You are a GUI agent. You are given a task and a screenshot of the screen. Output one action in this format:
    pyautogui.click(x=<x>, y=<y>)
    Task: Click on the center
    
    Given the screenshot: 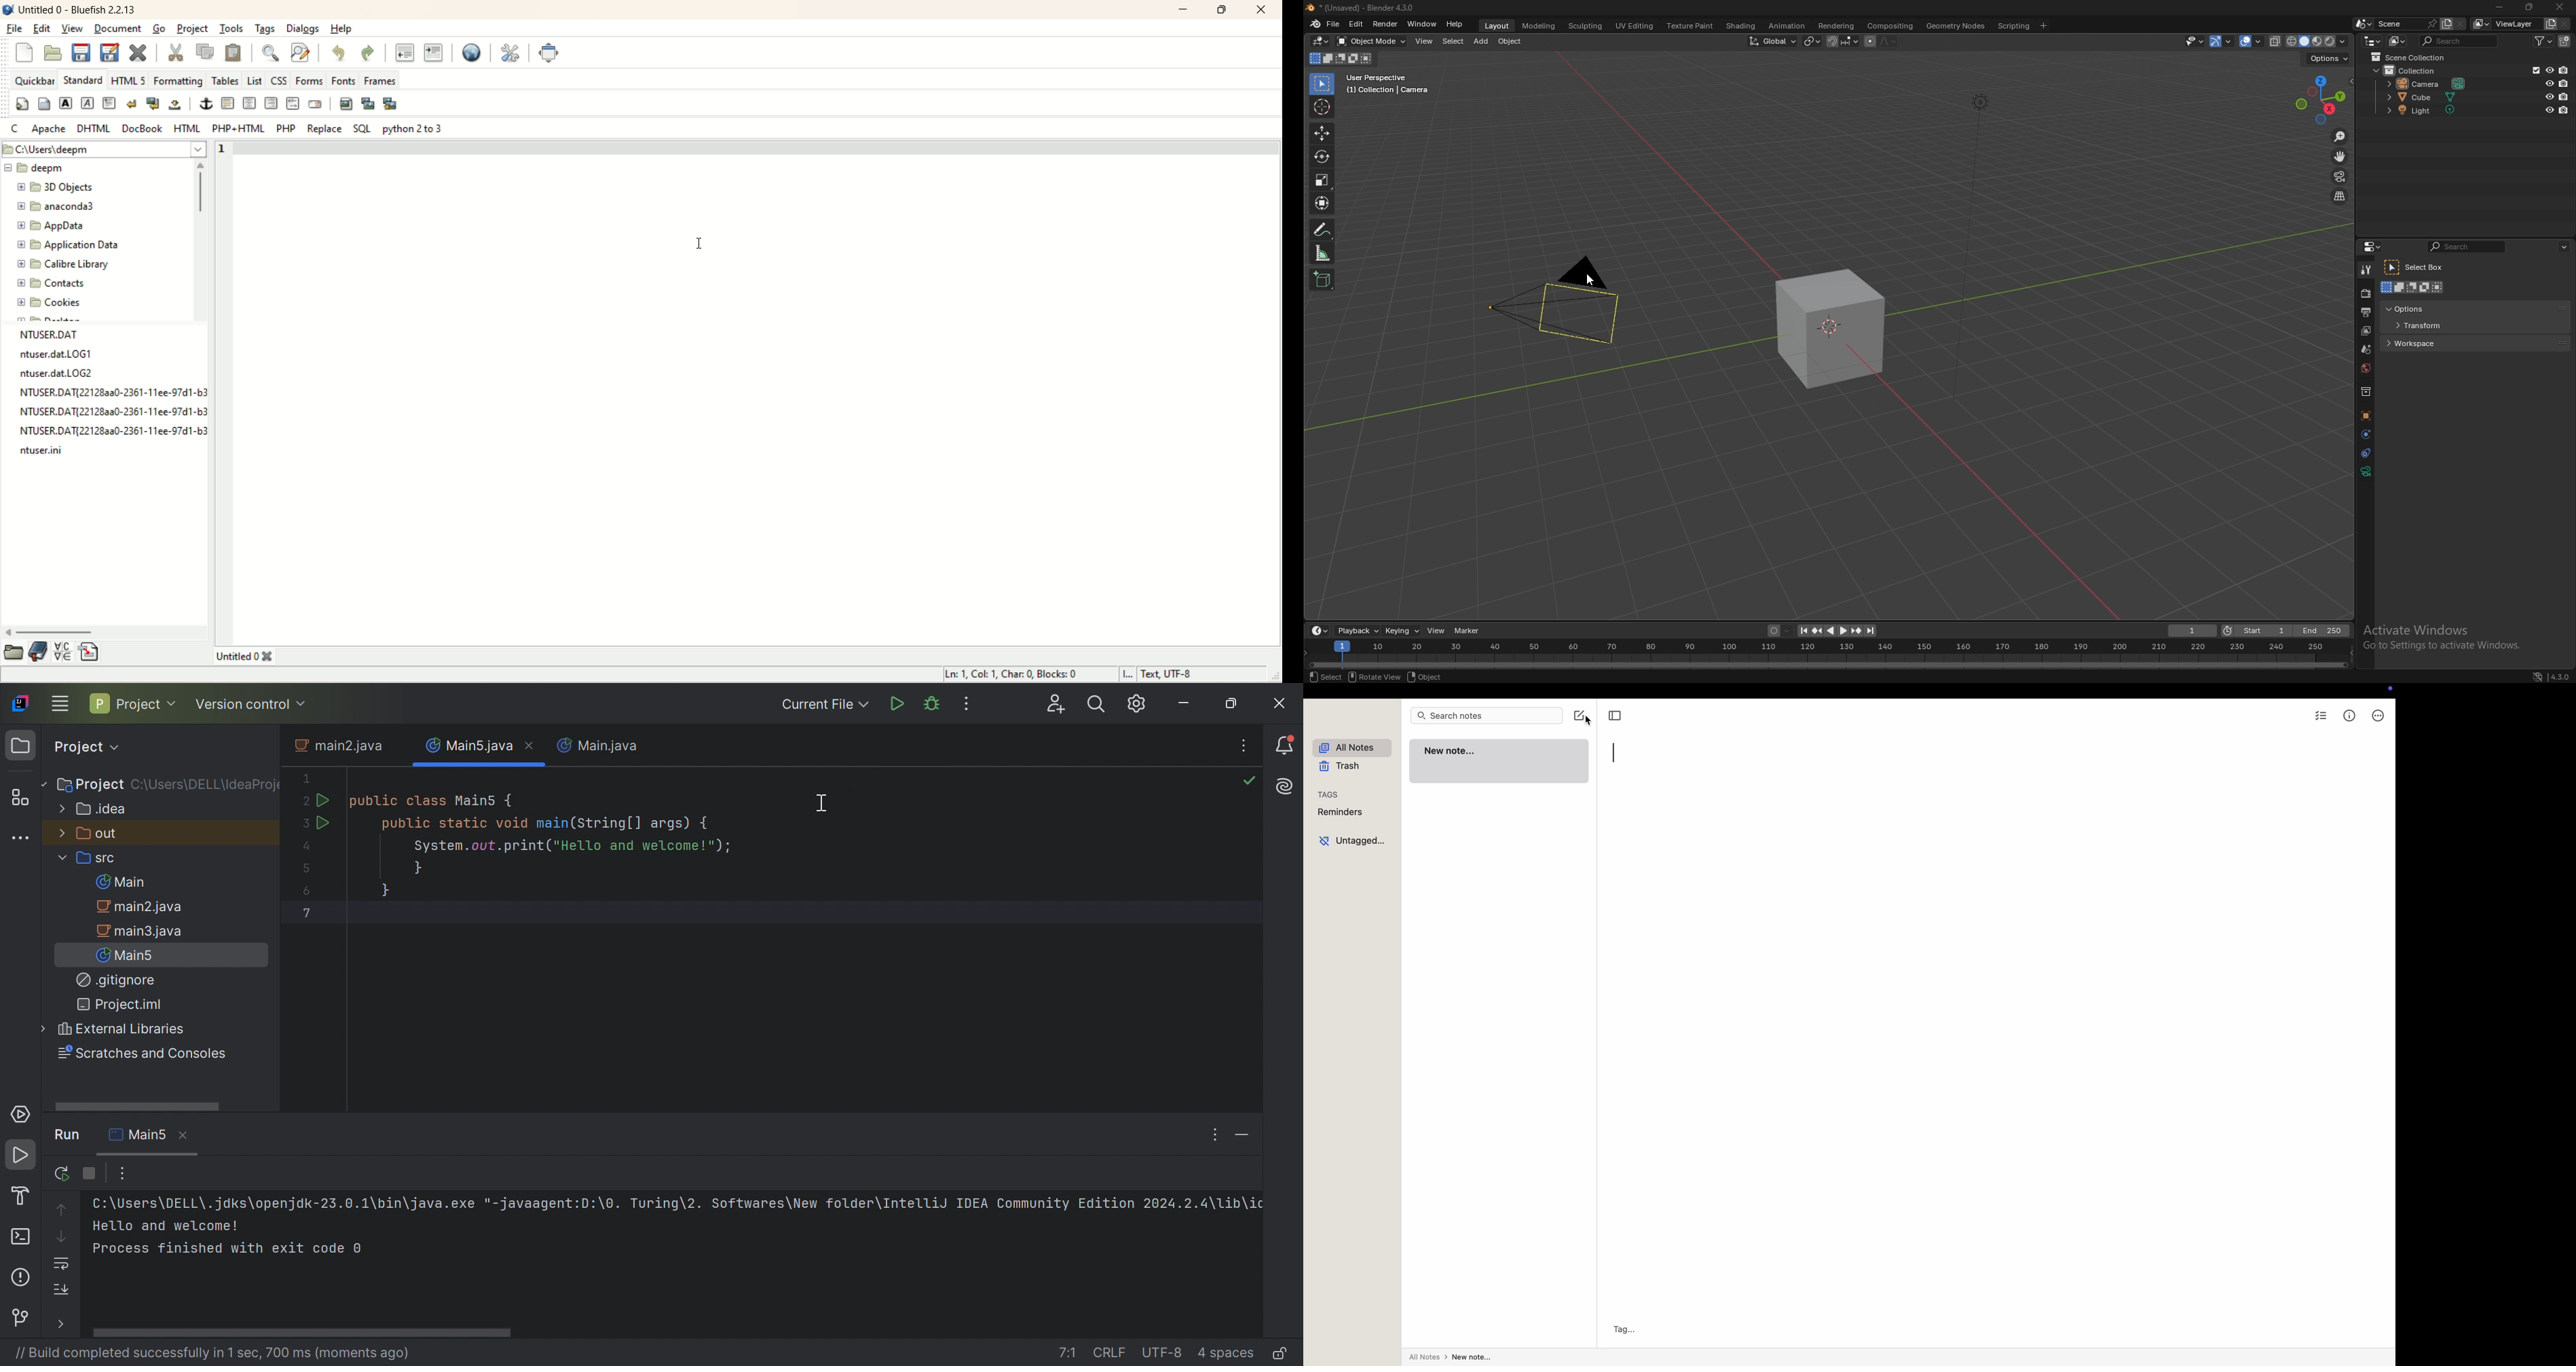 What is the action you would take?
    pyautogui.click(x=249, y=104)
    